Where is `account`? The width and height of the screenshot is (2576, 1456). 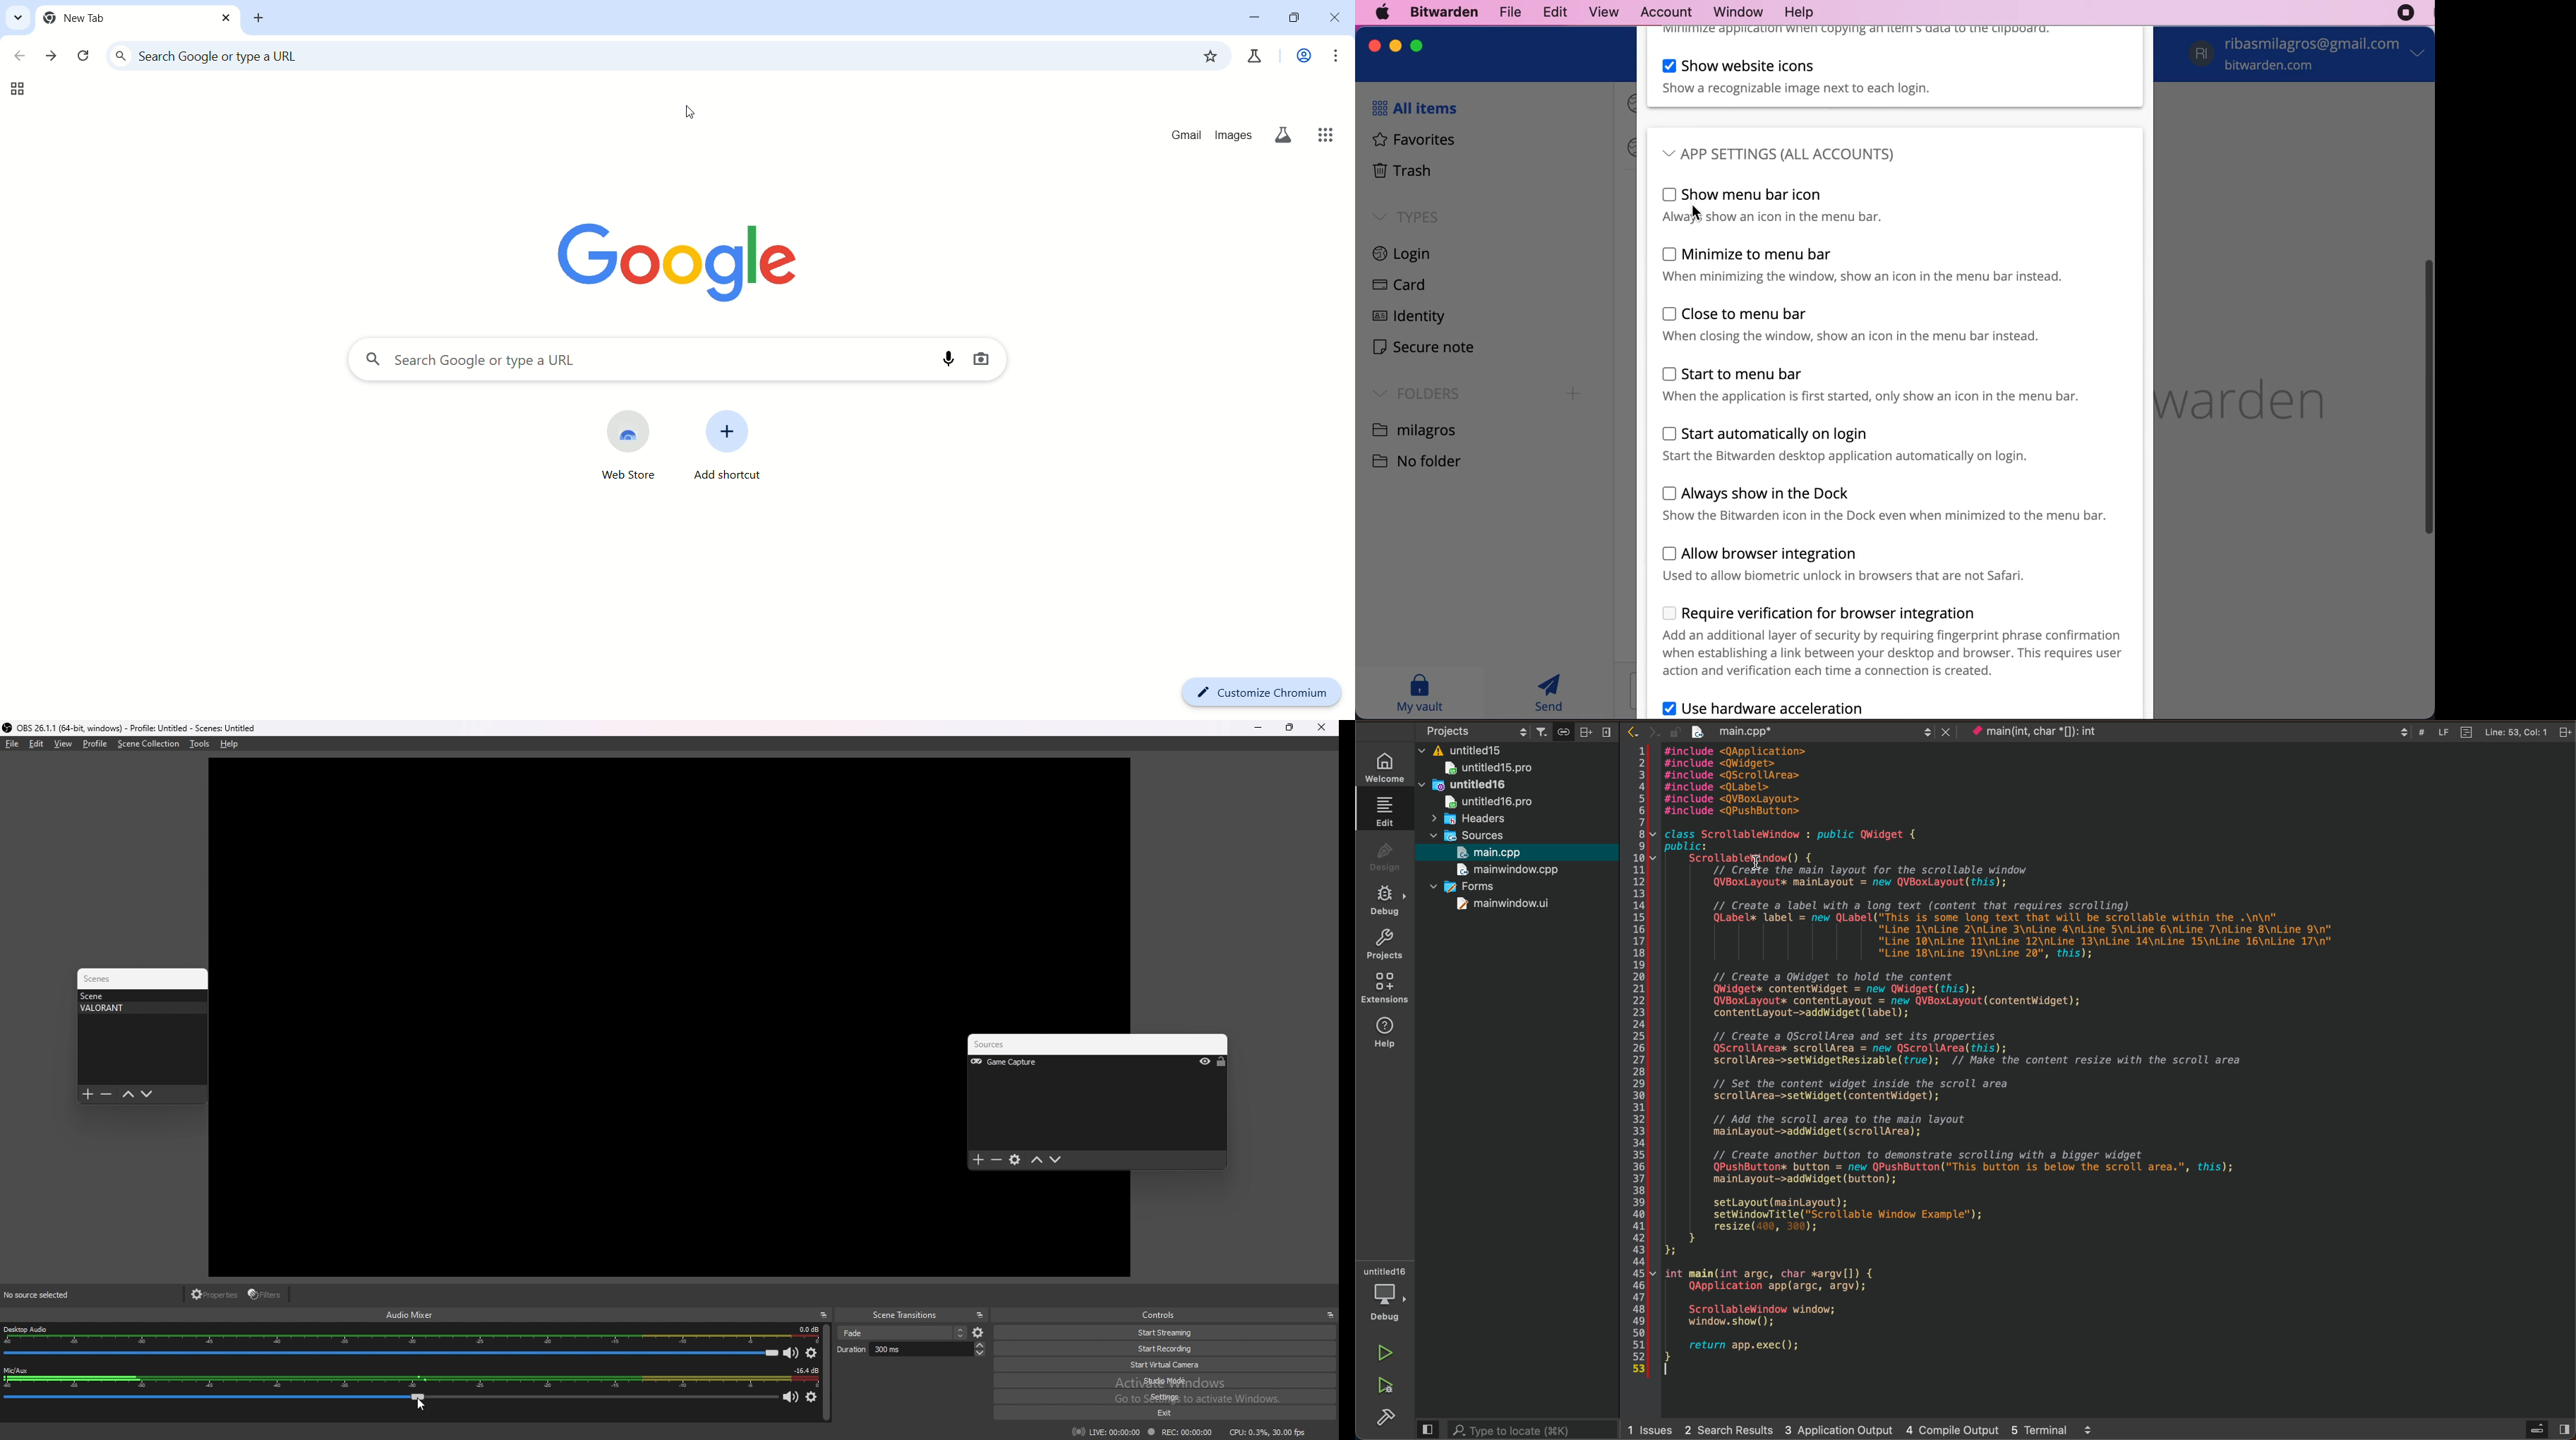 account is located at coordinates (1662, 11).